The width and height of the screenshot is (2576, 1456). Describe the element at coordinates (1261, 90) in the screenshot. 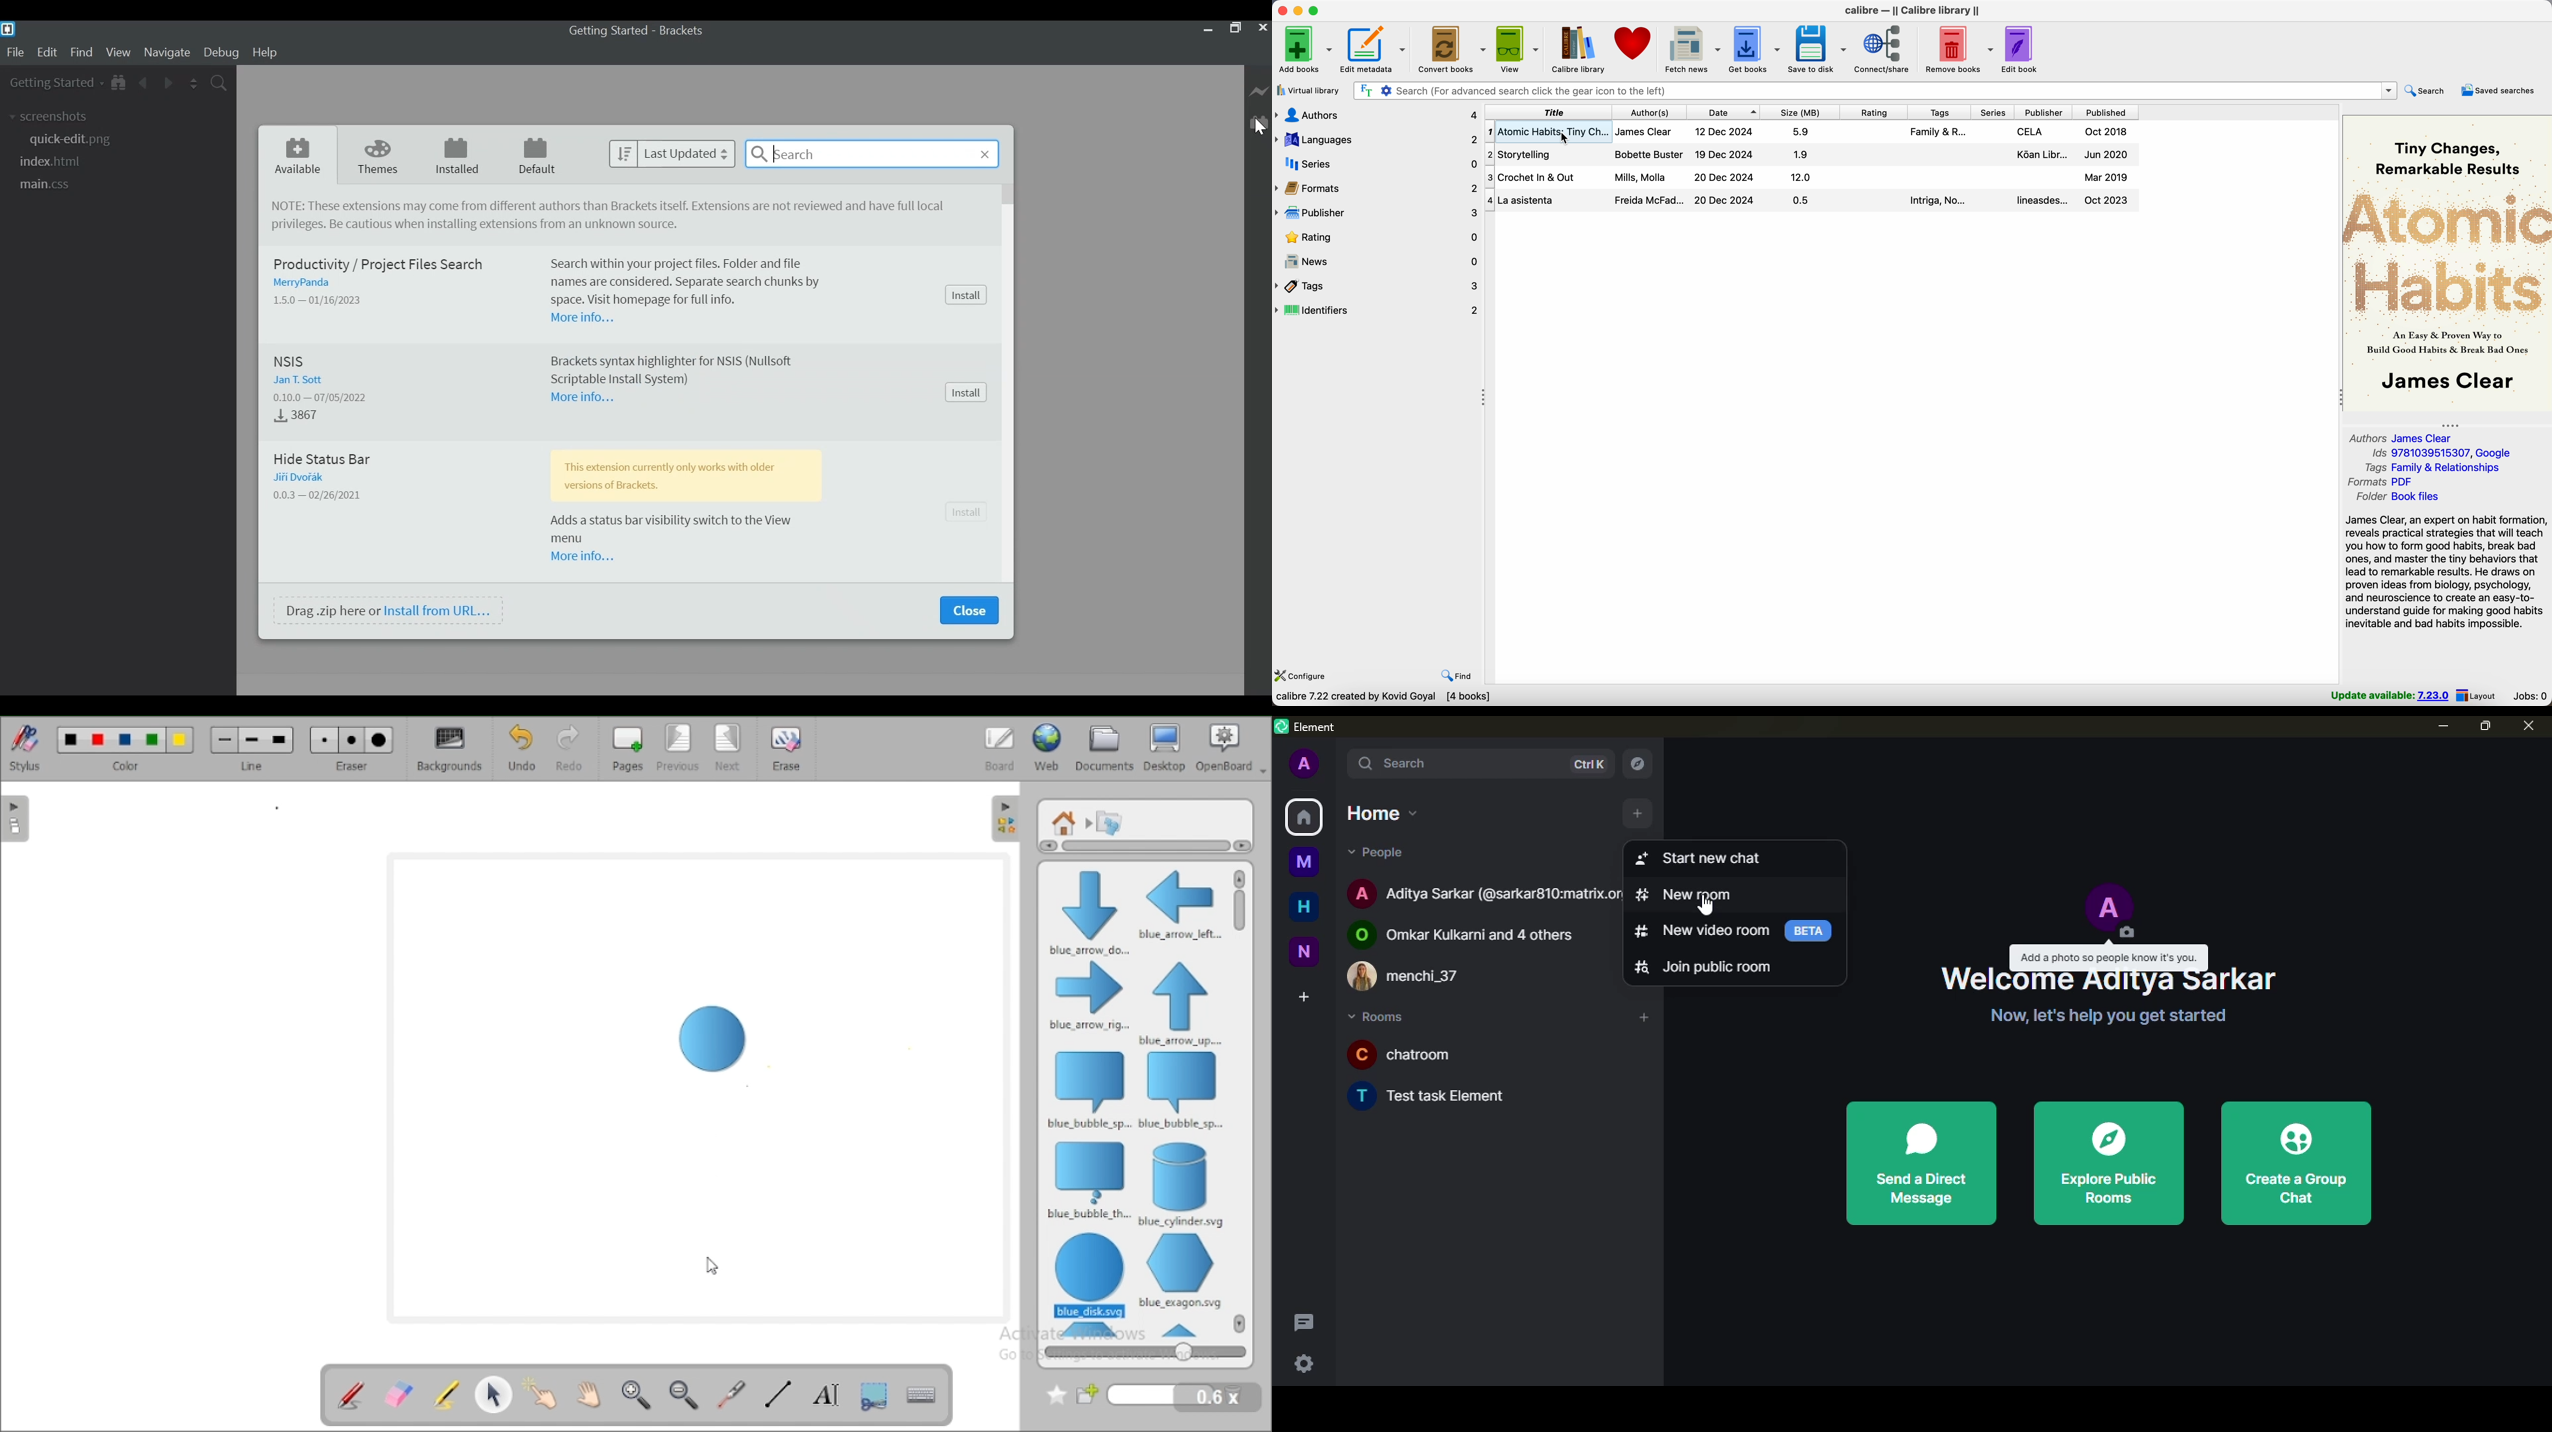

I see `Live Preview` at that location.